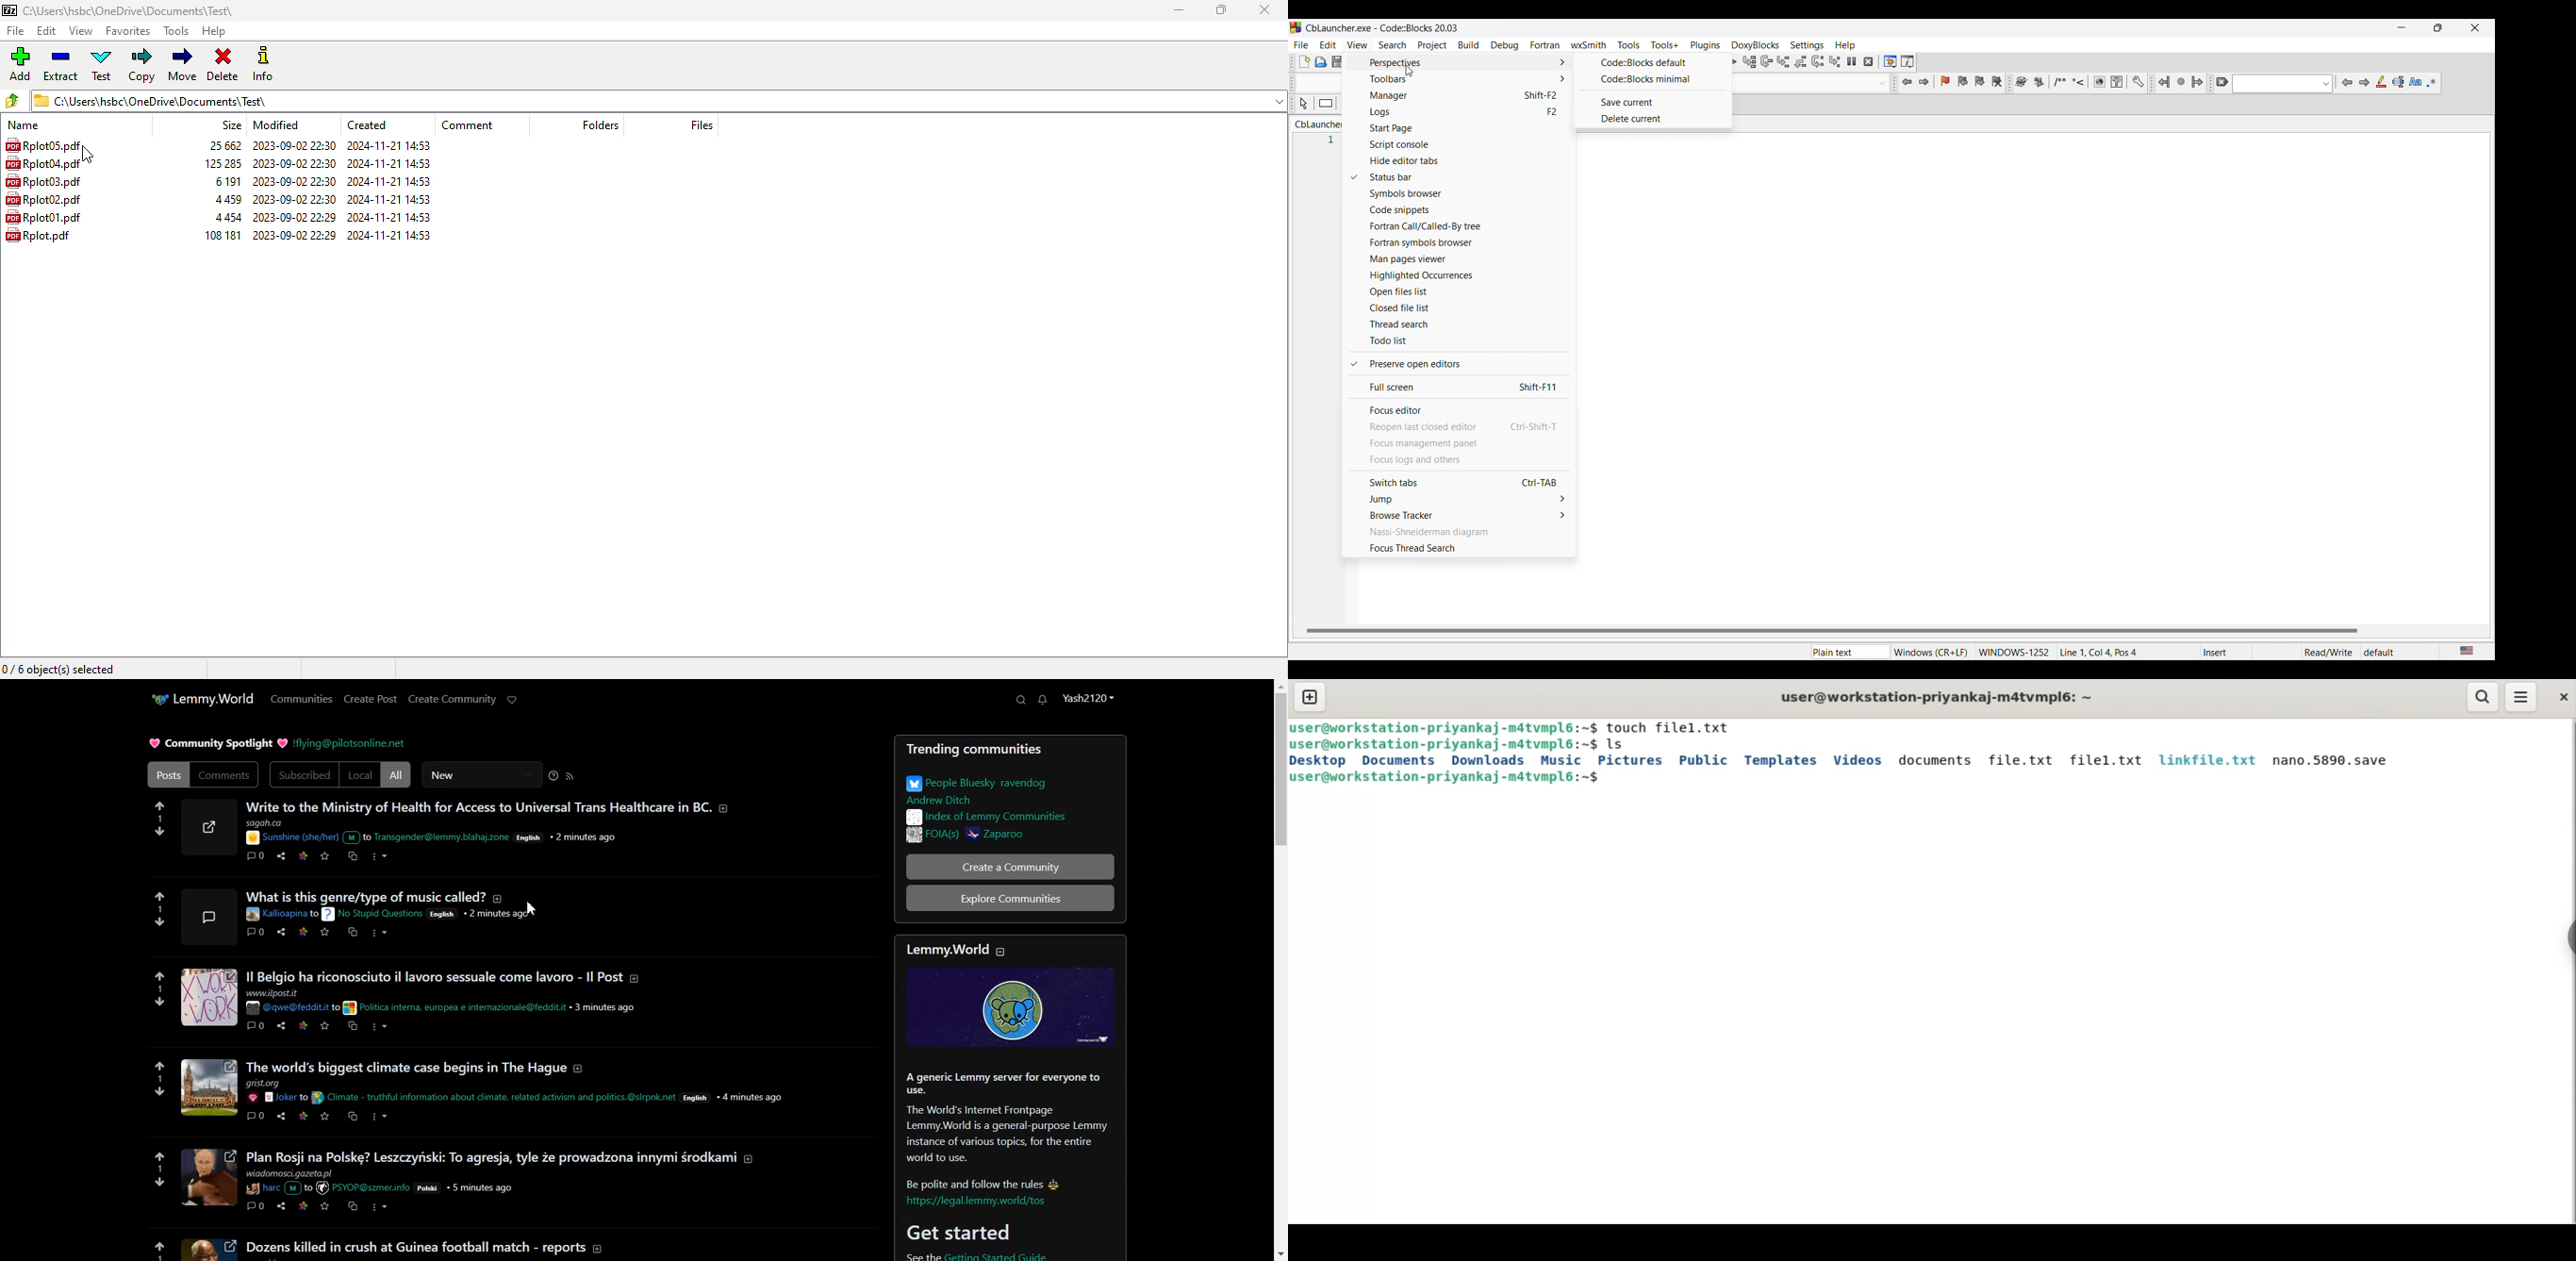  I want to click on Code snippets, so click(1468, 210).